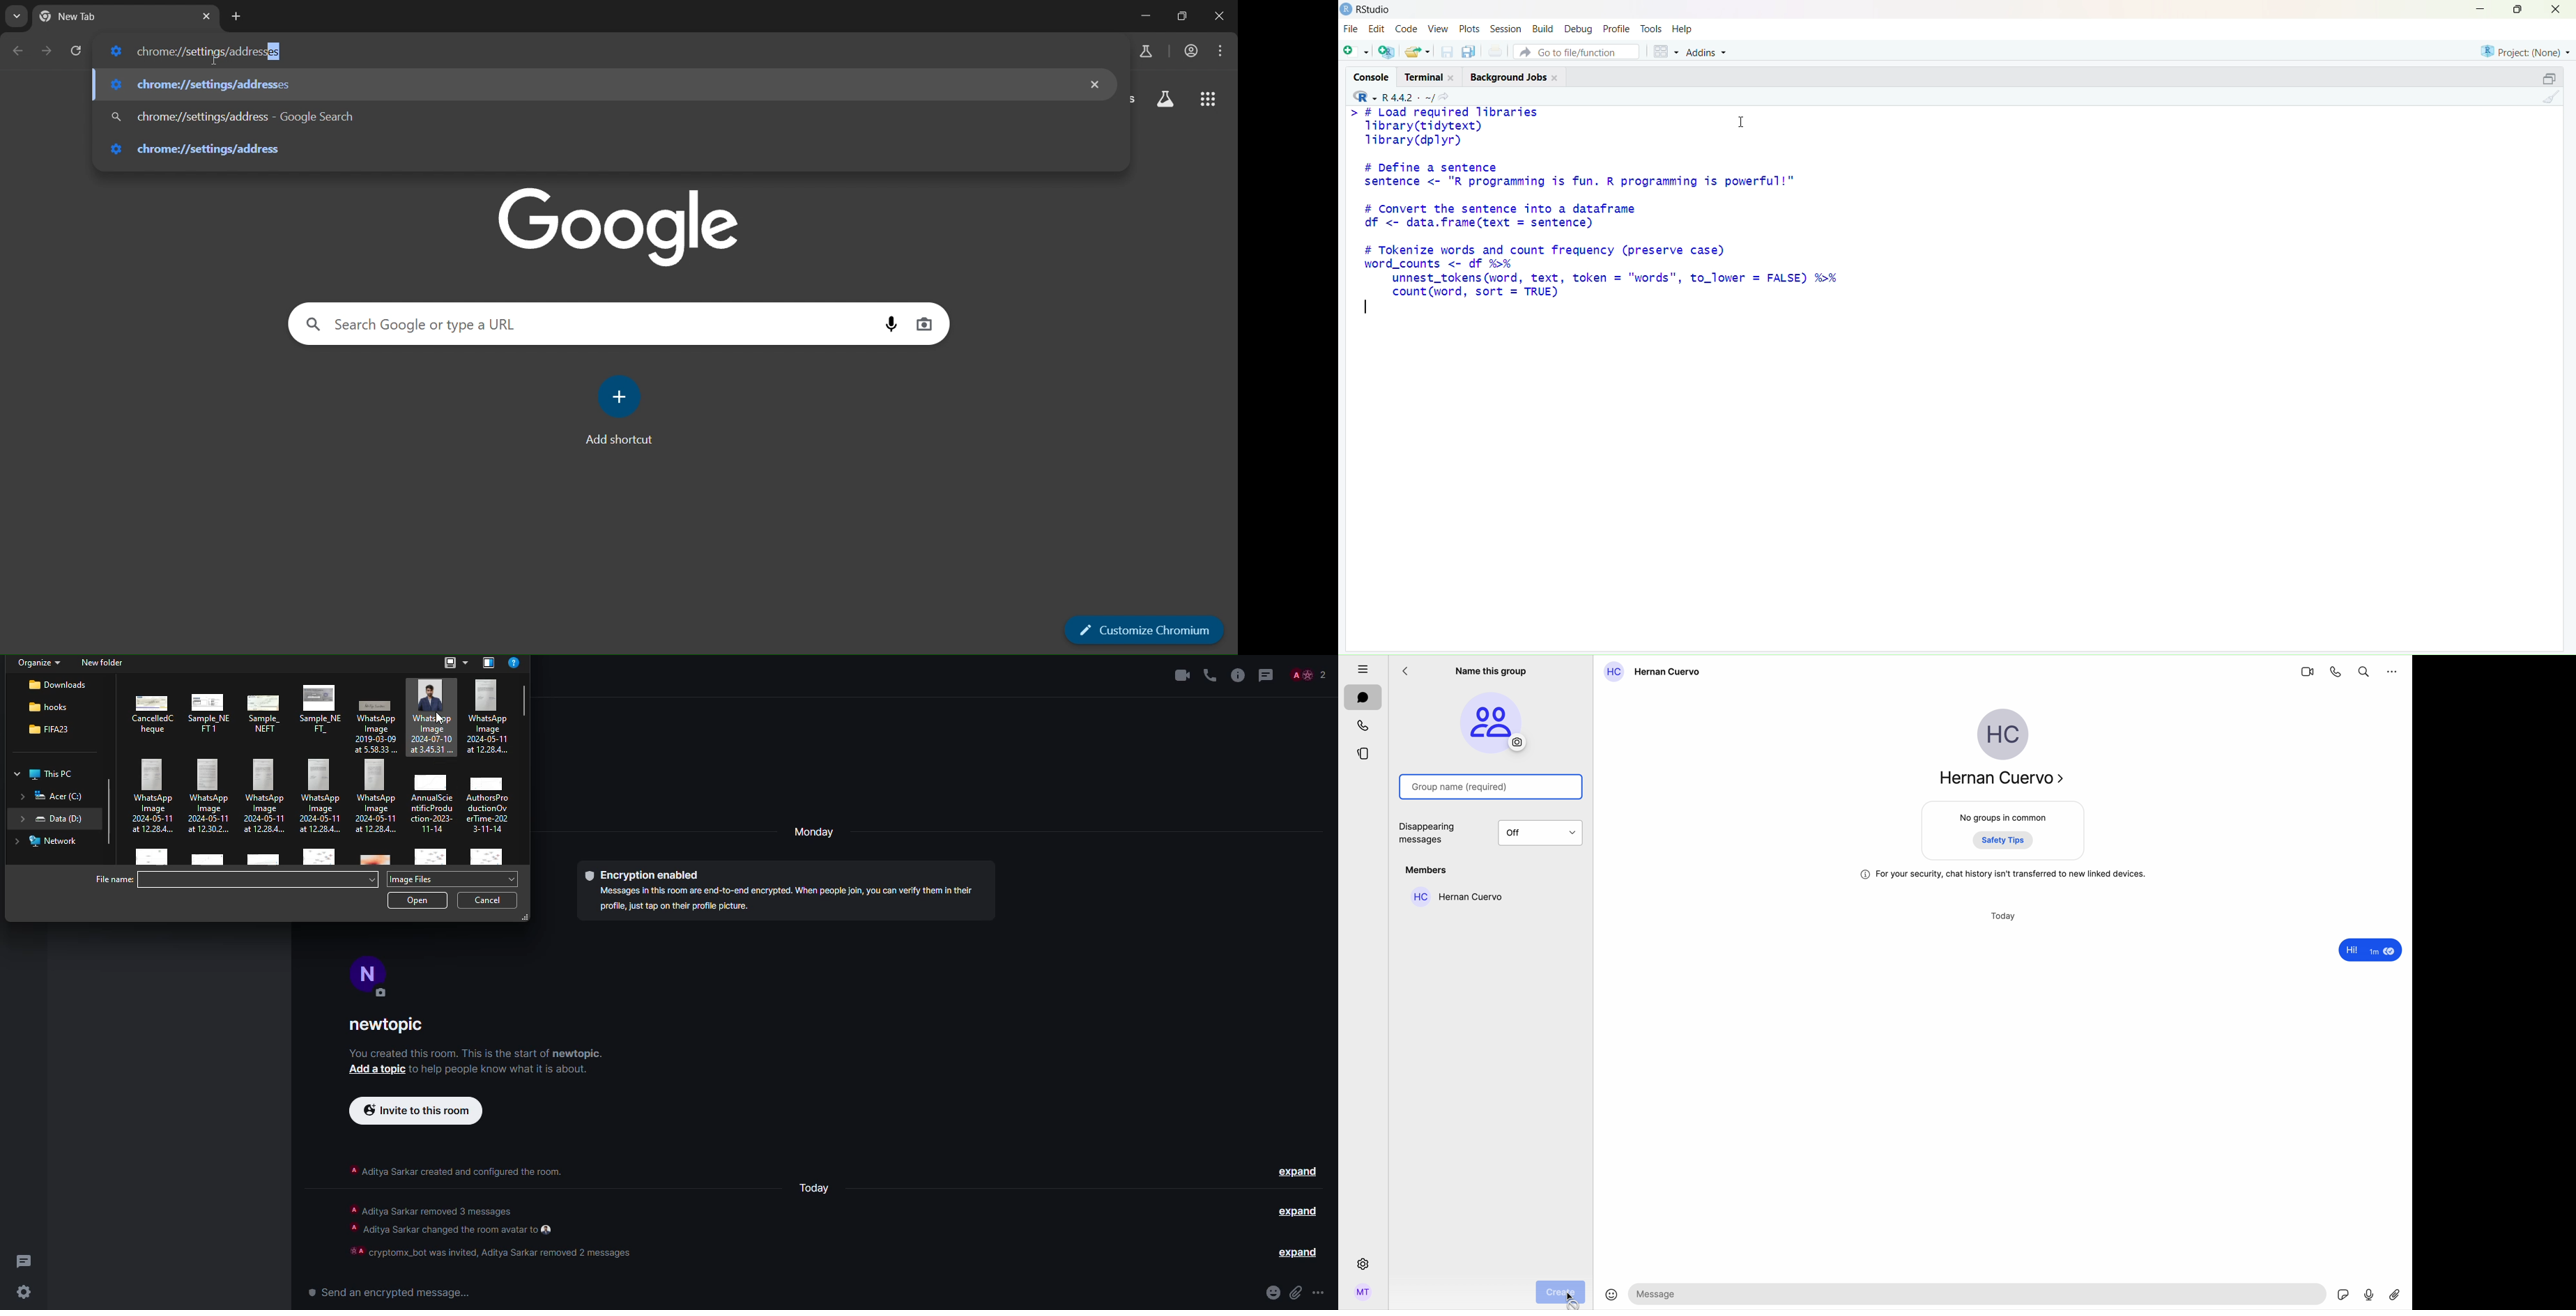 The width and height of the screenshot is (2576, 1316). Describe the element at coordinates (1446, 52) in the screenshot. I see `save current document` at that location.